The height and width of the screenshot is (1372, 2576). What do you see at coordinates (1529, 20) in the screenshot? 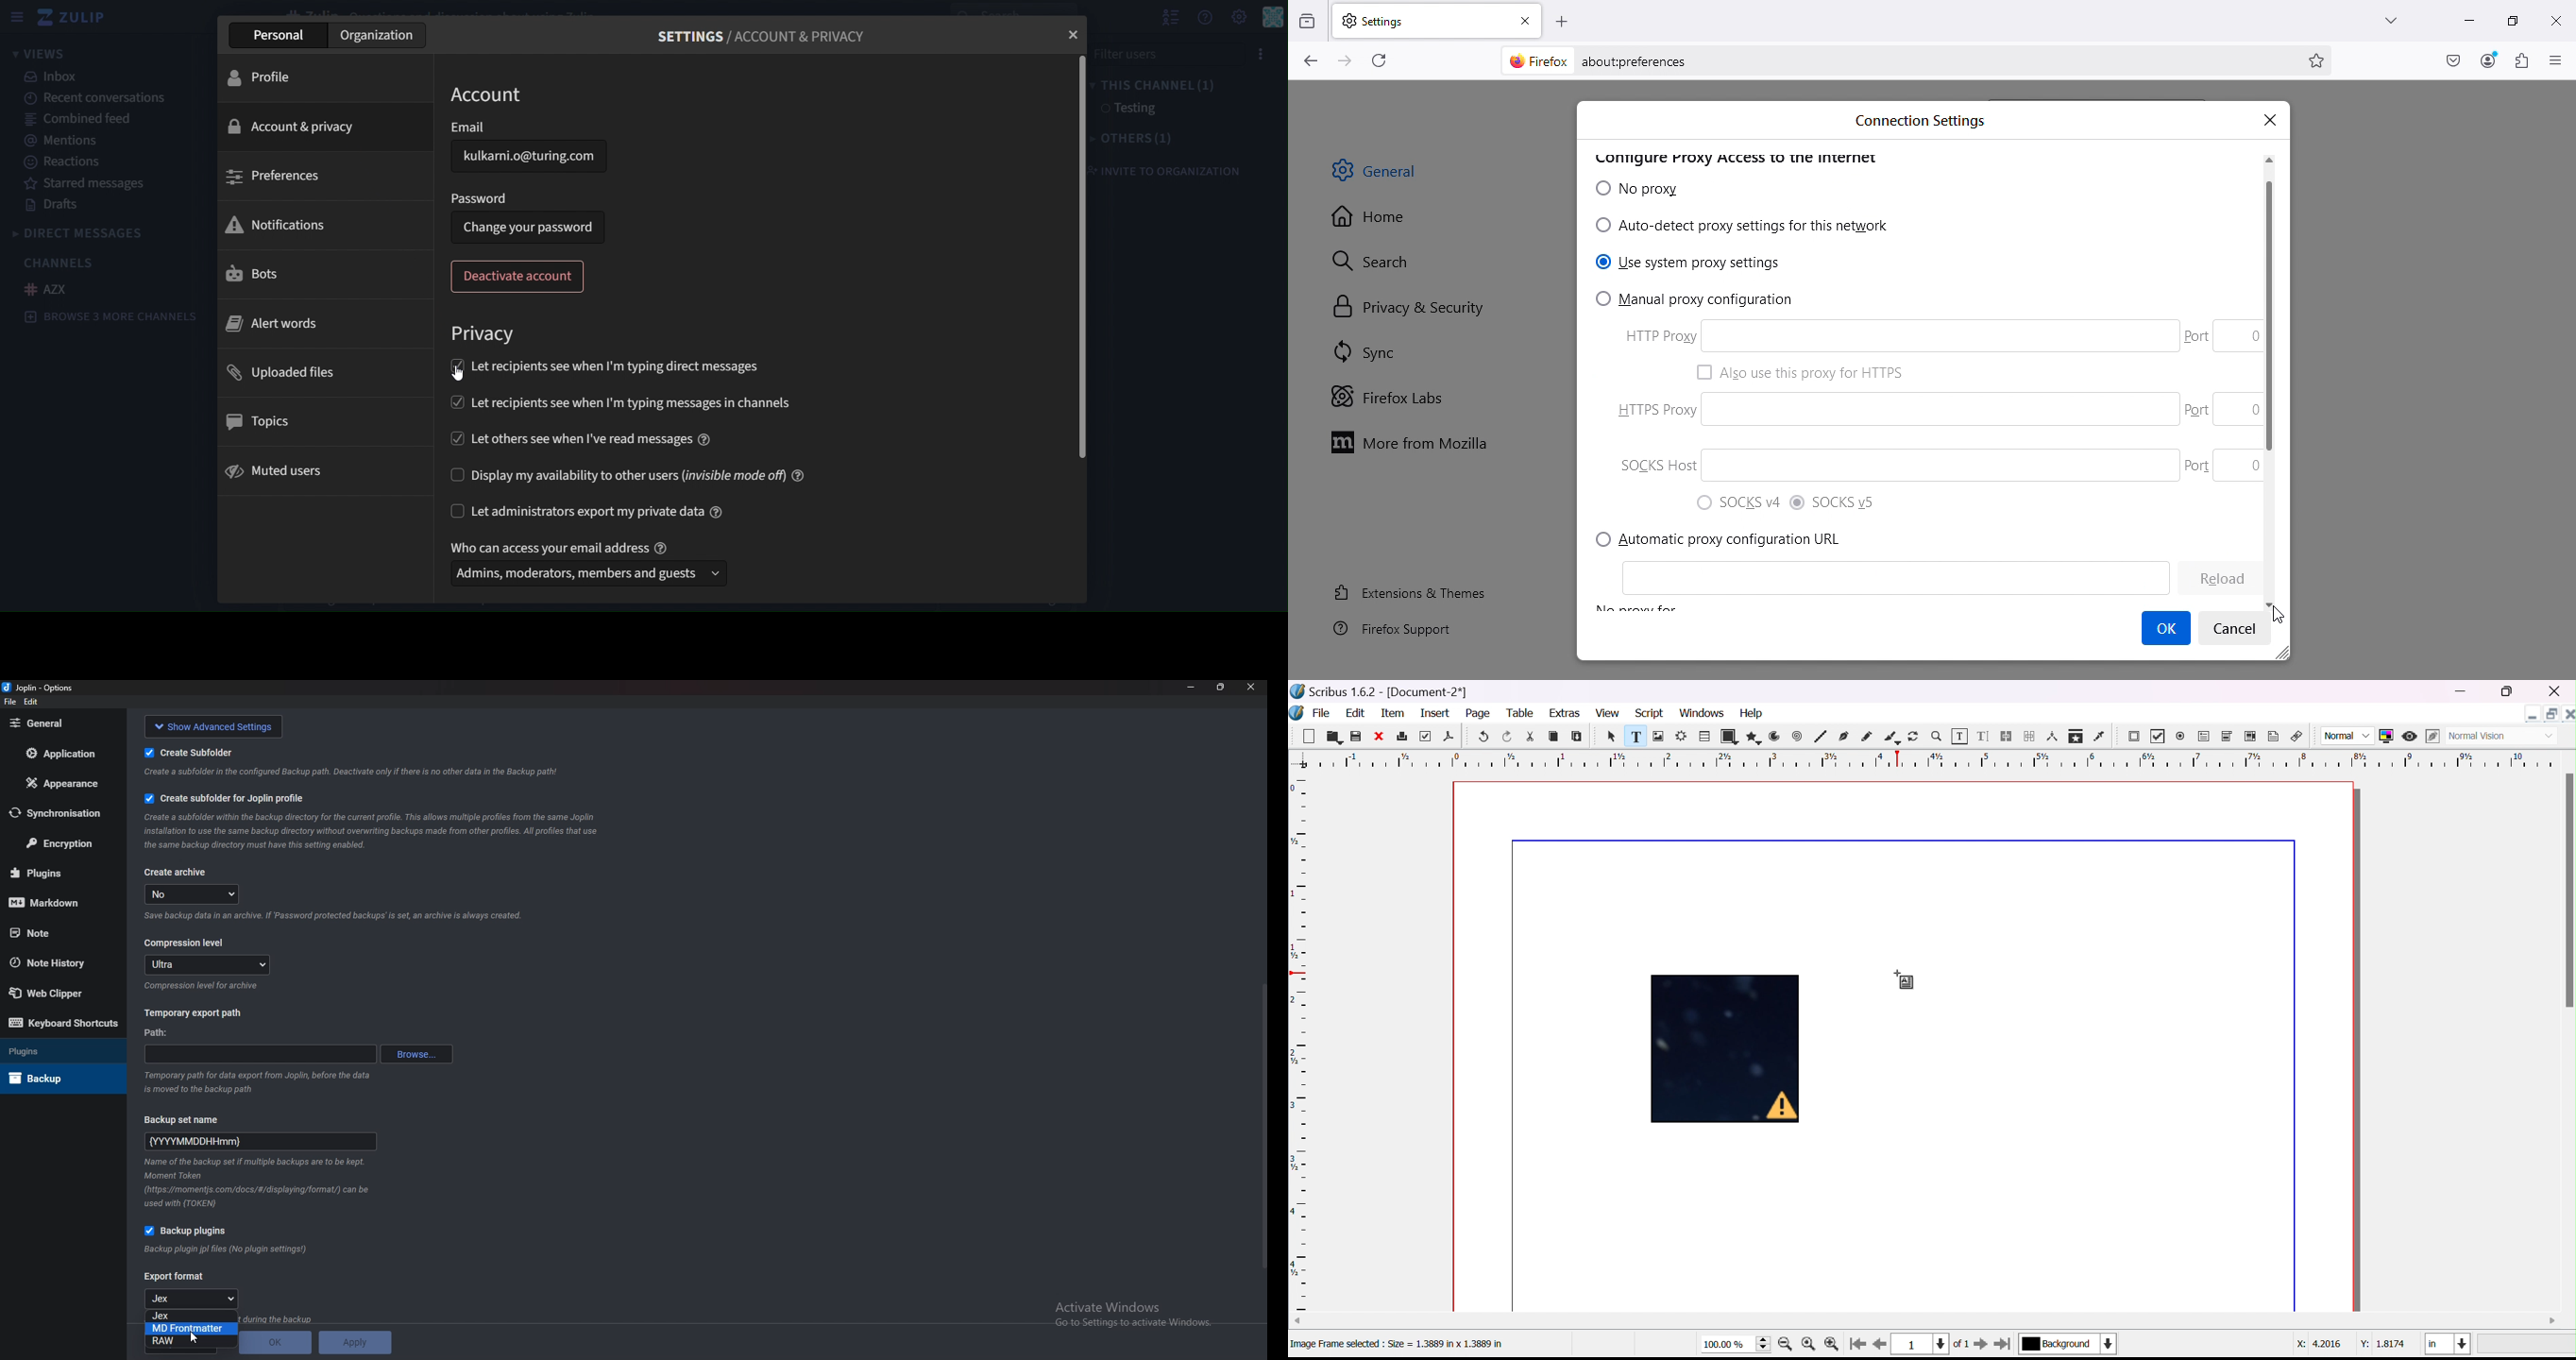
I see `Close tab` at bounding box center [1529, 20].